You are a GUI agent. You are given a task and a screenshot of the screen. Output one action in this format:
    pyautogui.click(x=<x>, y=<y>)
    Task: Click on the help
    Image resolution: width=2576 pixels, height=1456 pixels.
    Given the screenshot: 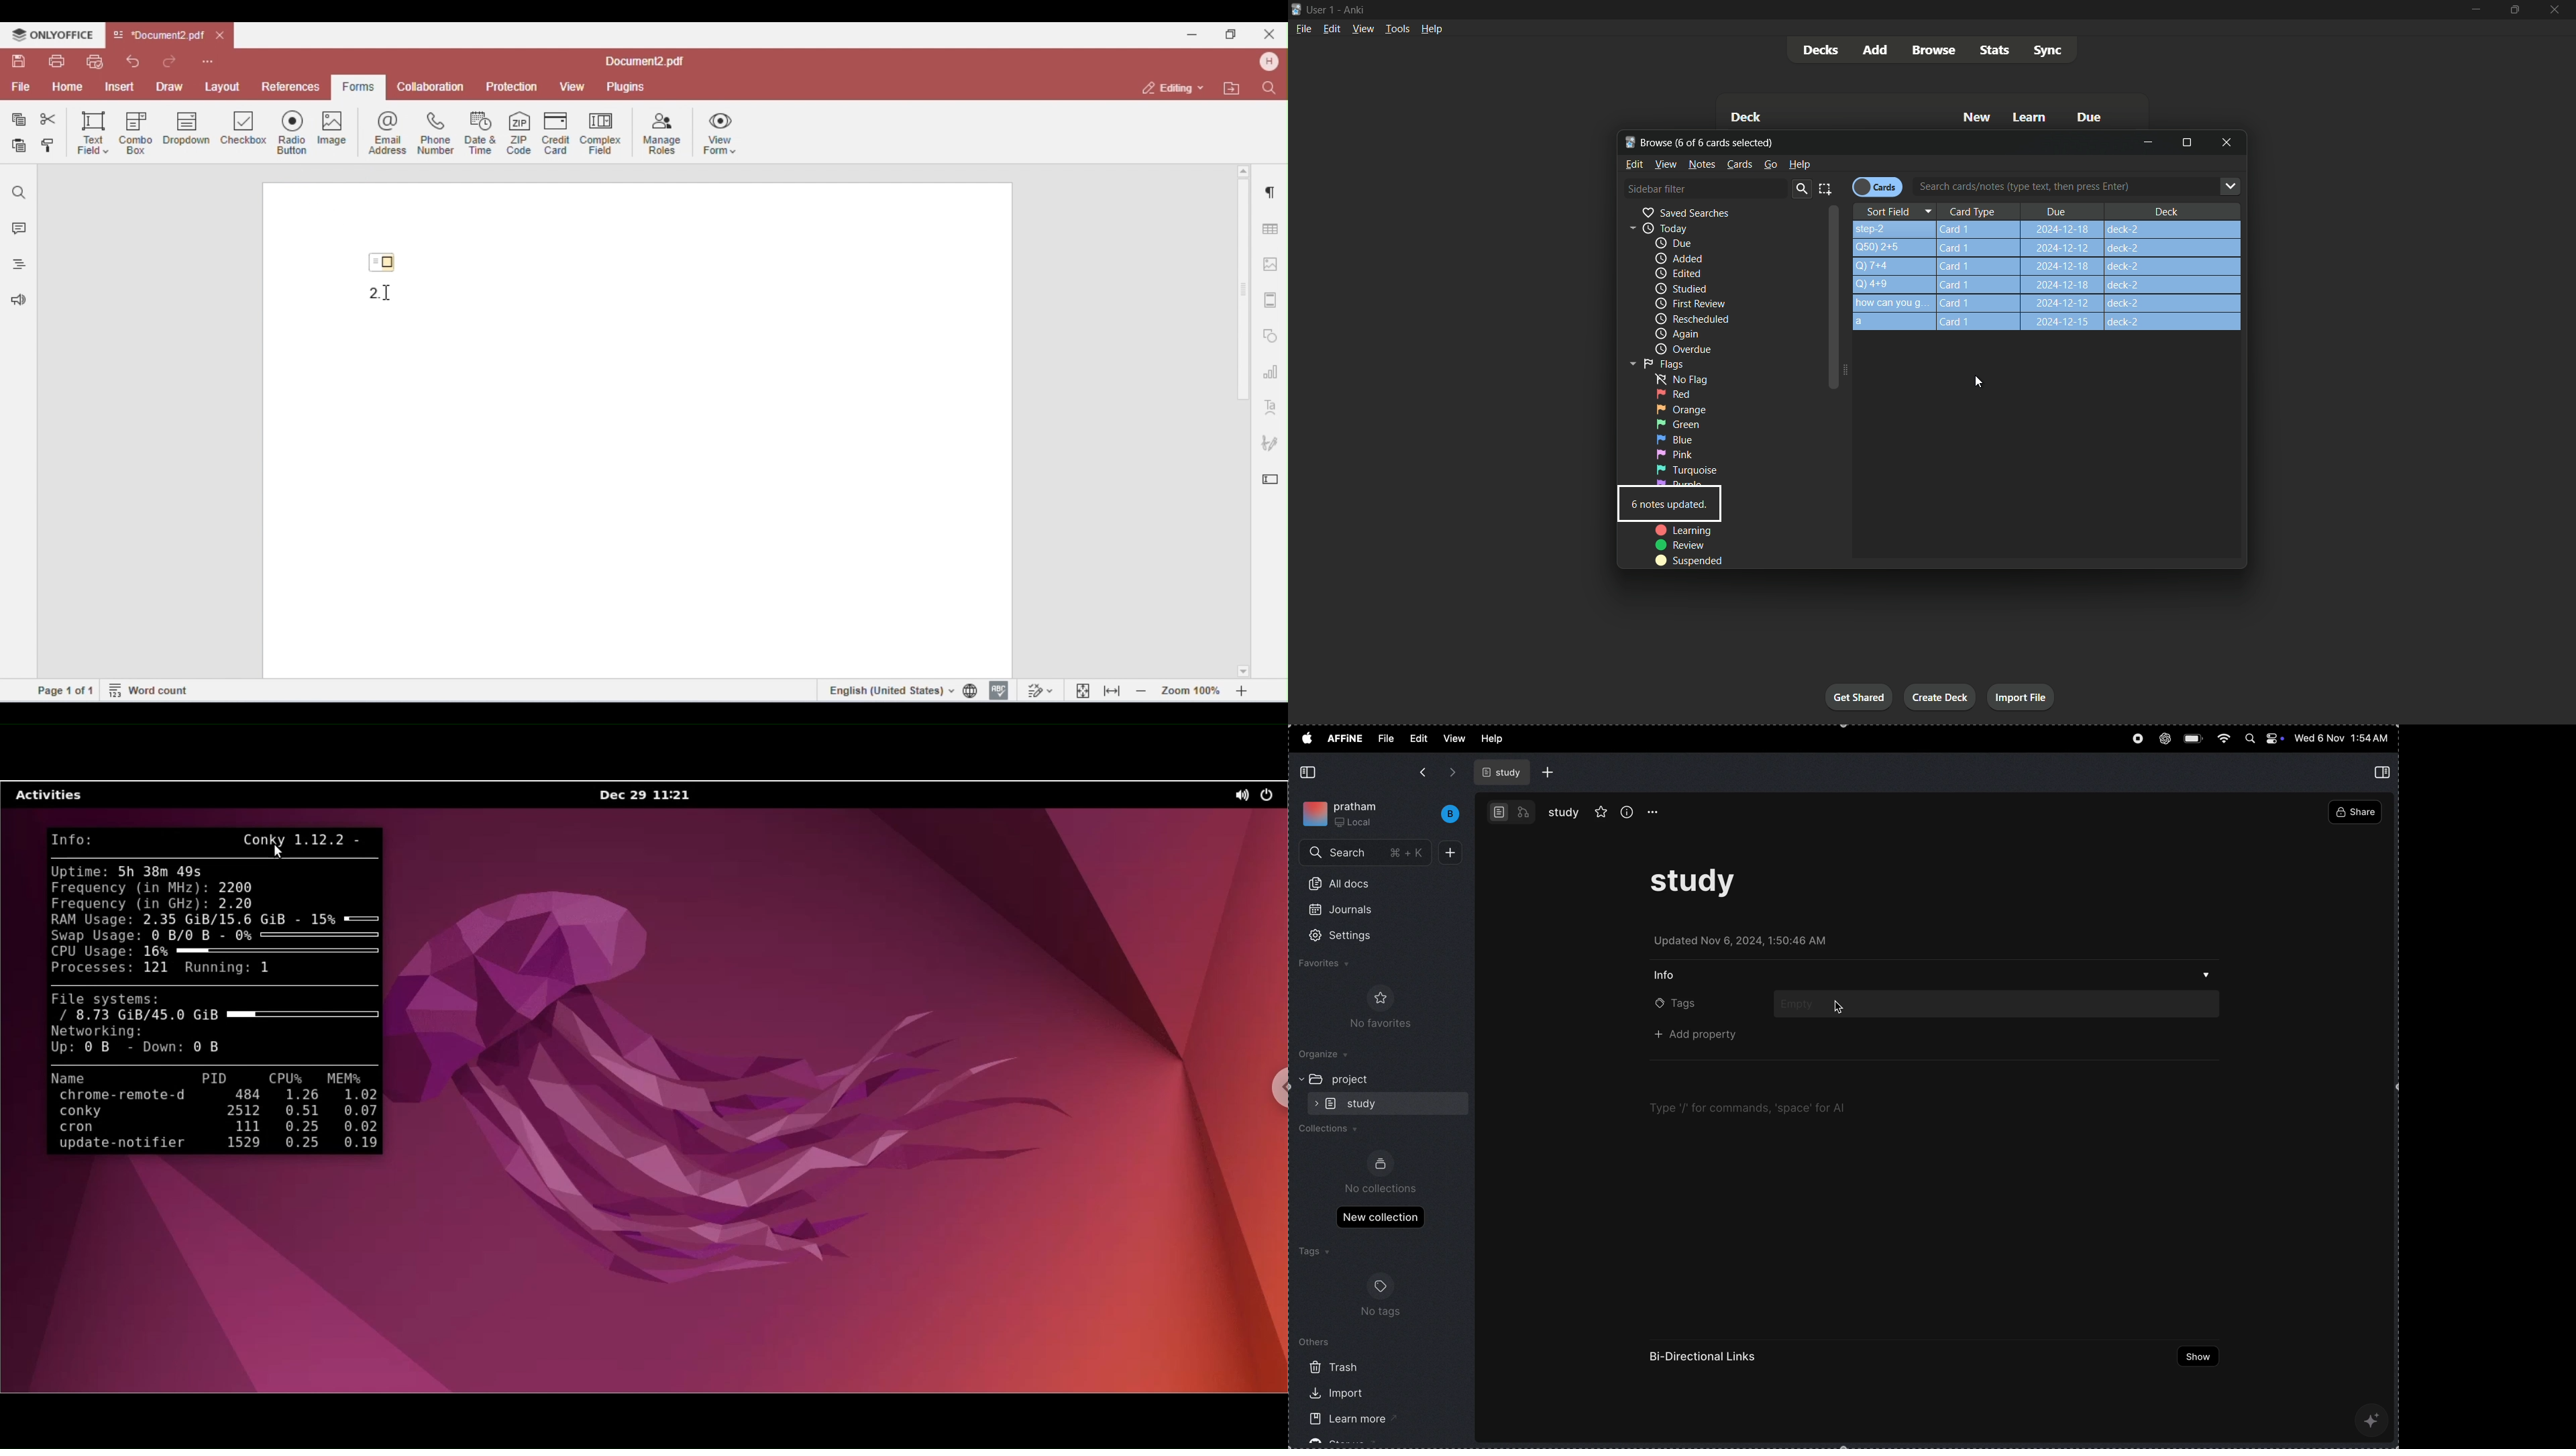 What is the action you would take?
    pyautogui.click(x=1799, y=164)
    